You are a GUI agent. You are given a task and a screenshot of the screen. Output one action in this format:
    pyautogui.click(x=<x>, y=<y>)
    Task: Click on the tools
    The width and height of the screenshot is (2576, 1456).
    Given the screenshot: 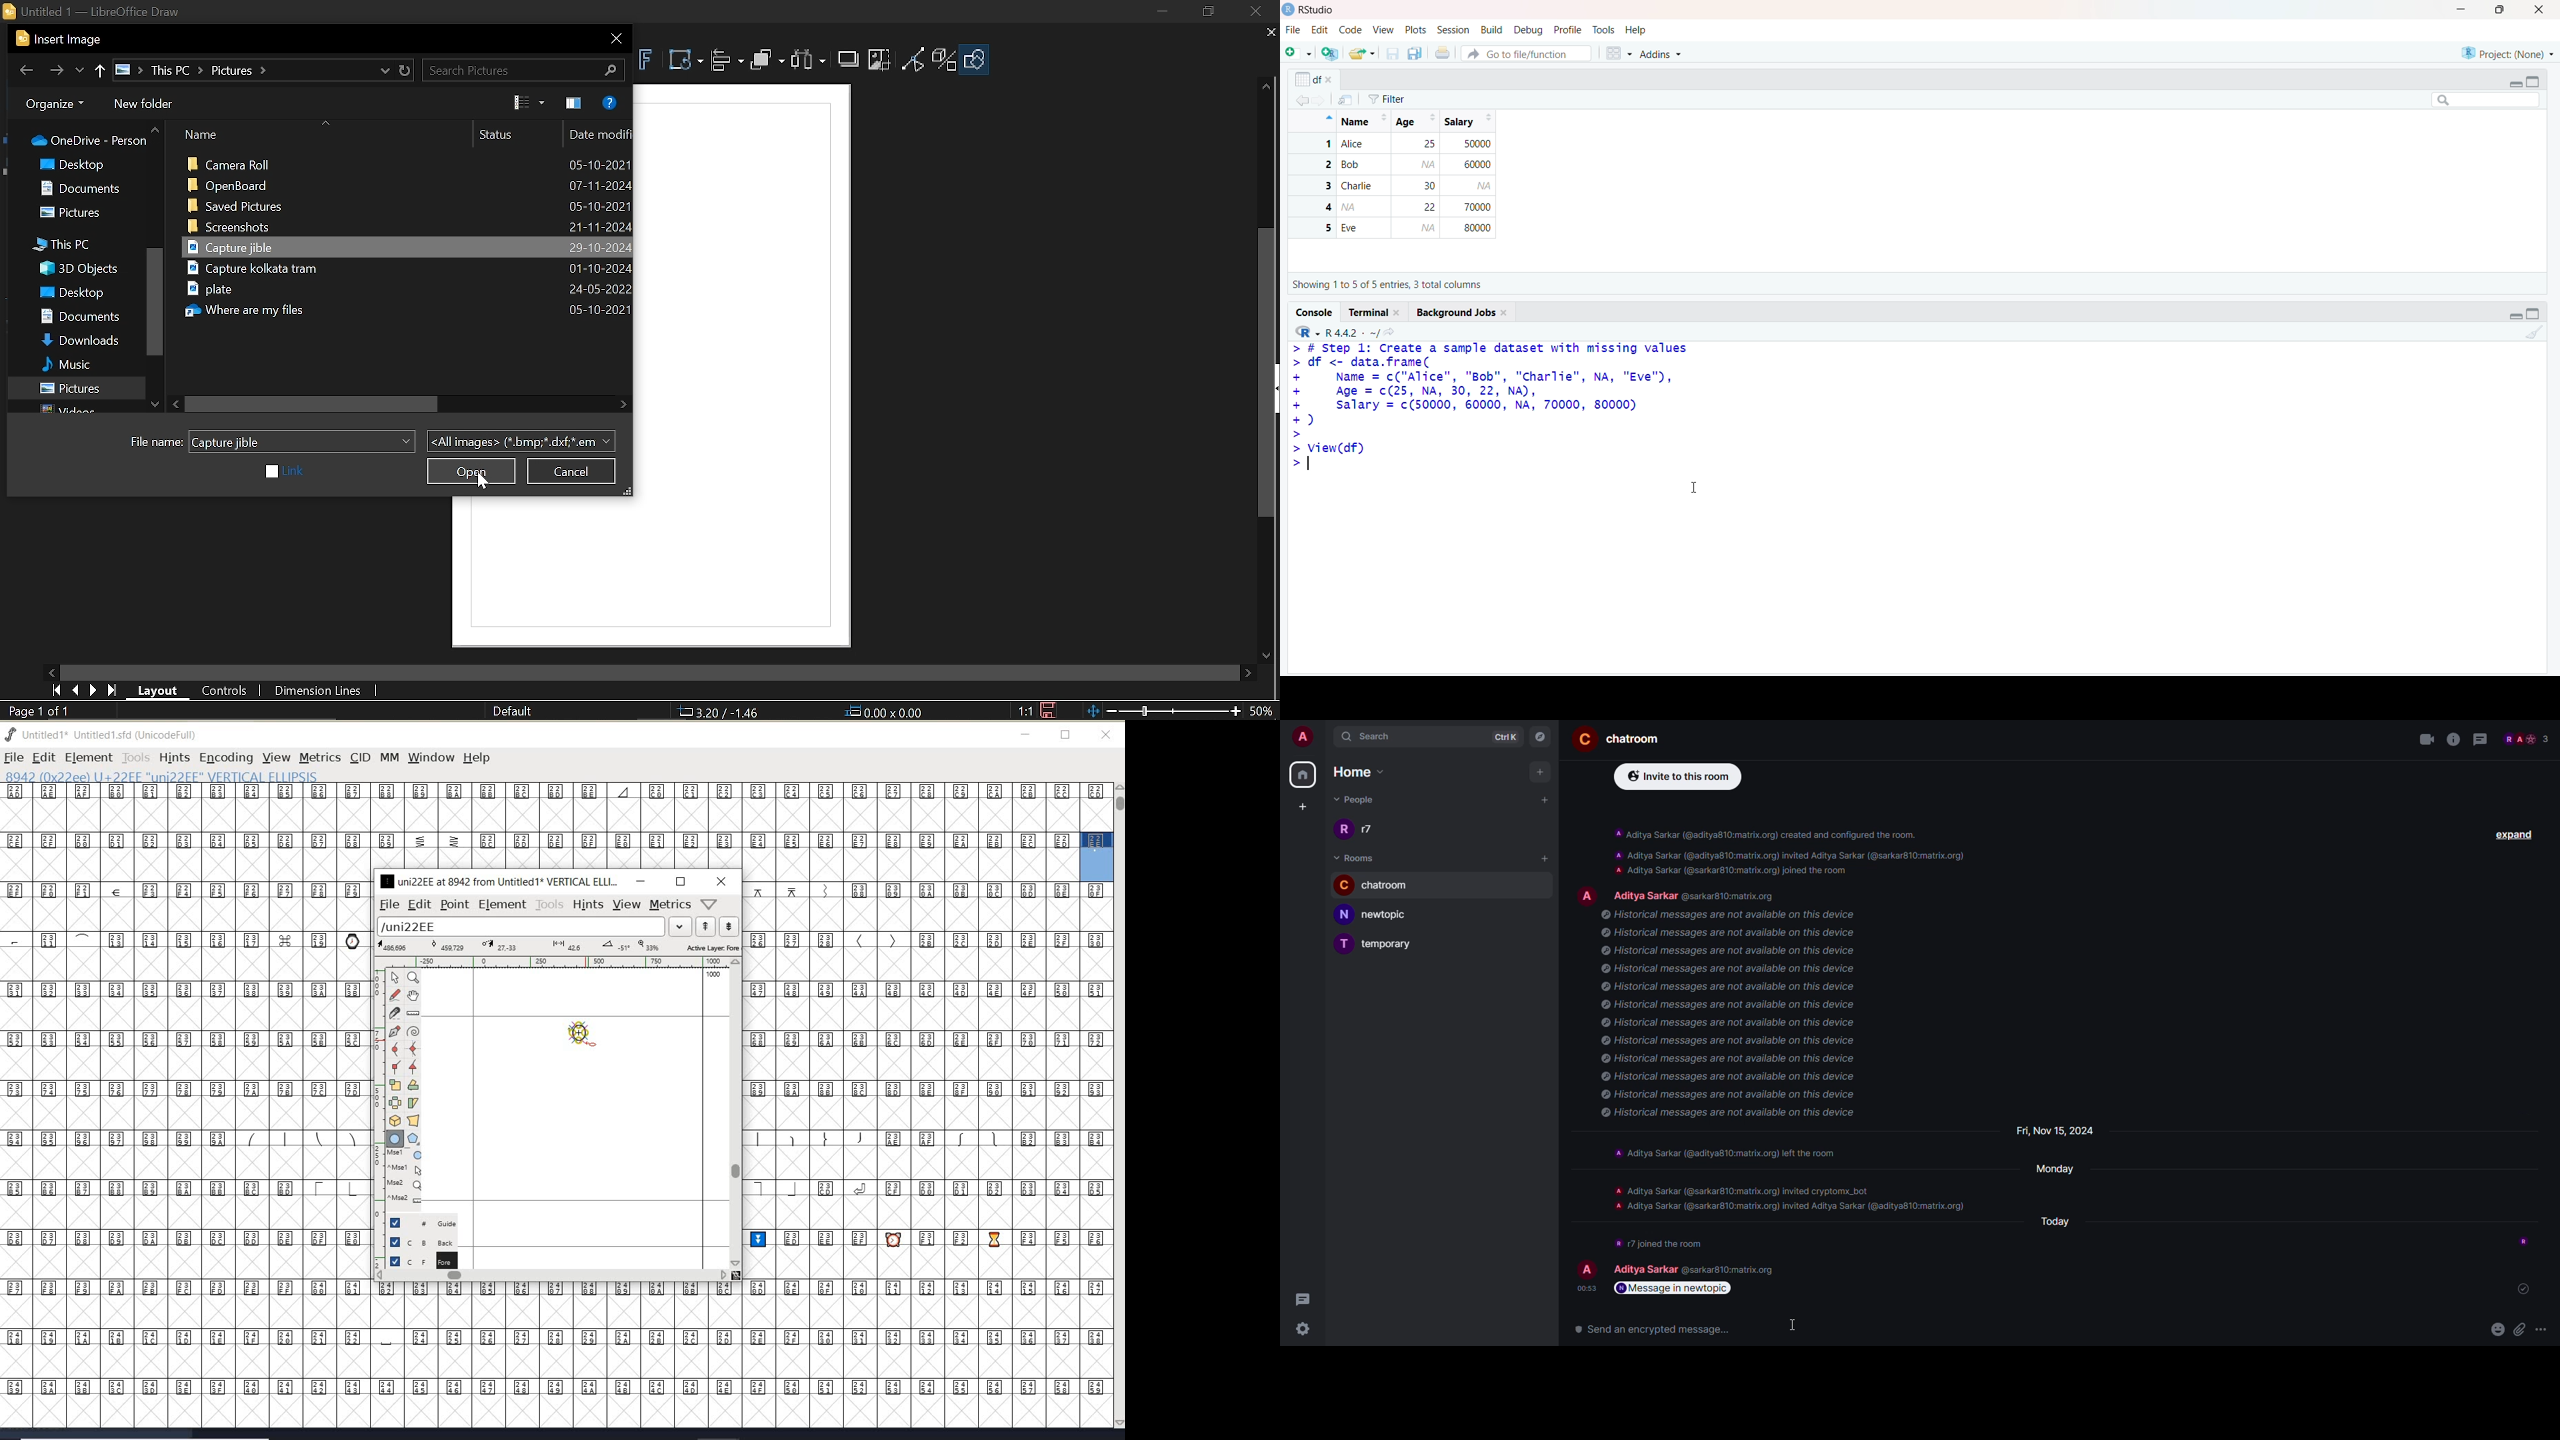 What is the action you would take?
    pyautogui.click(x=550, y=905)
    